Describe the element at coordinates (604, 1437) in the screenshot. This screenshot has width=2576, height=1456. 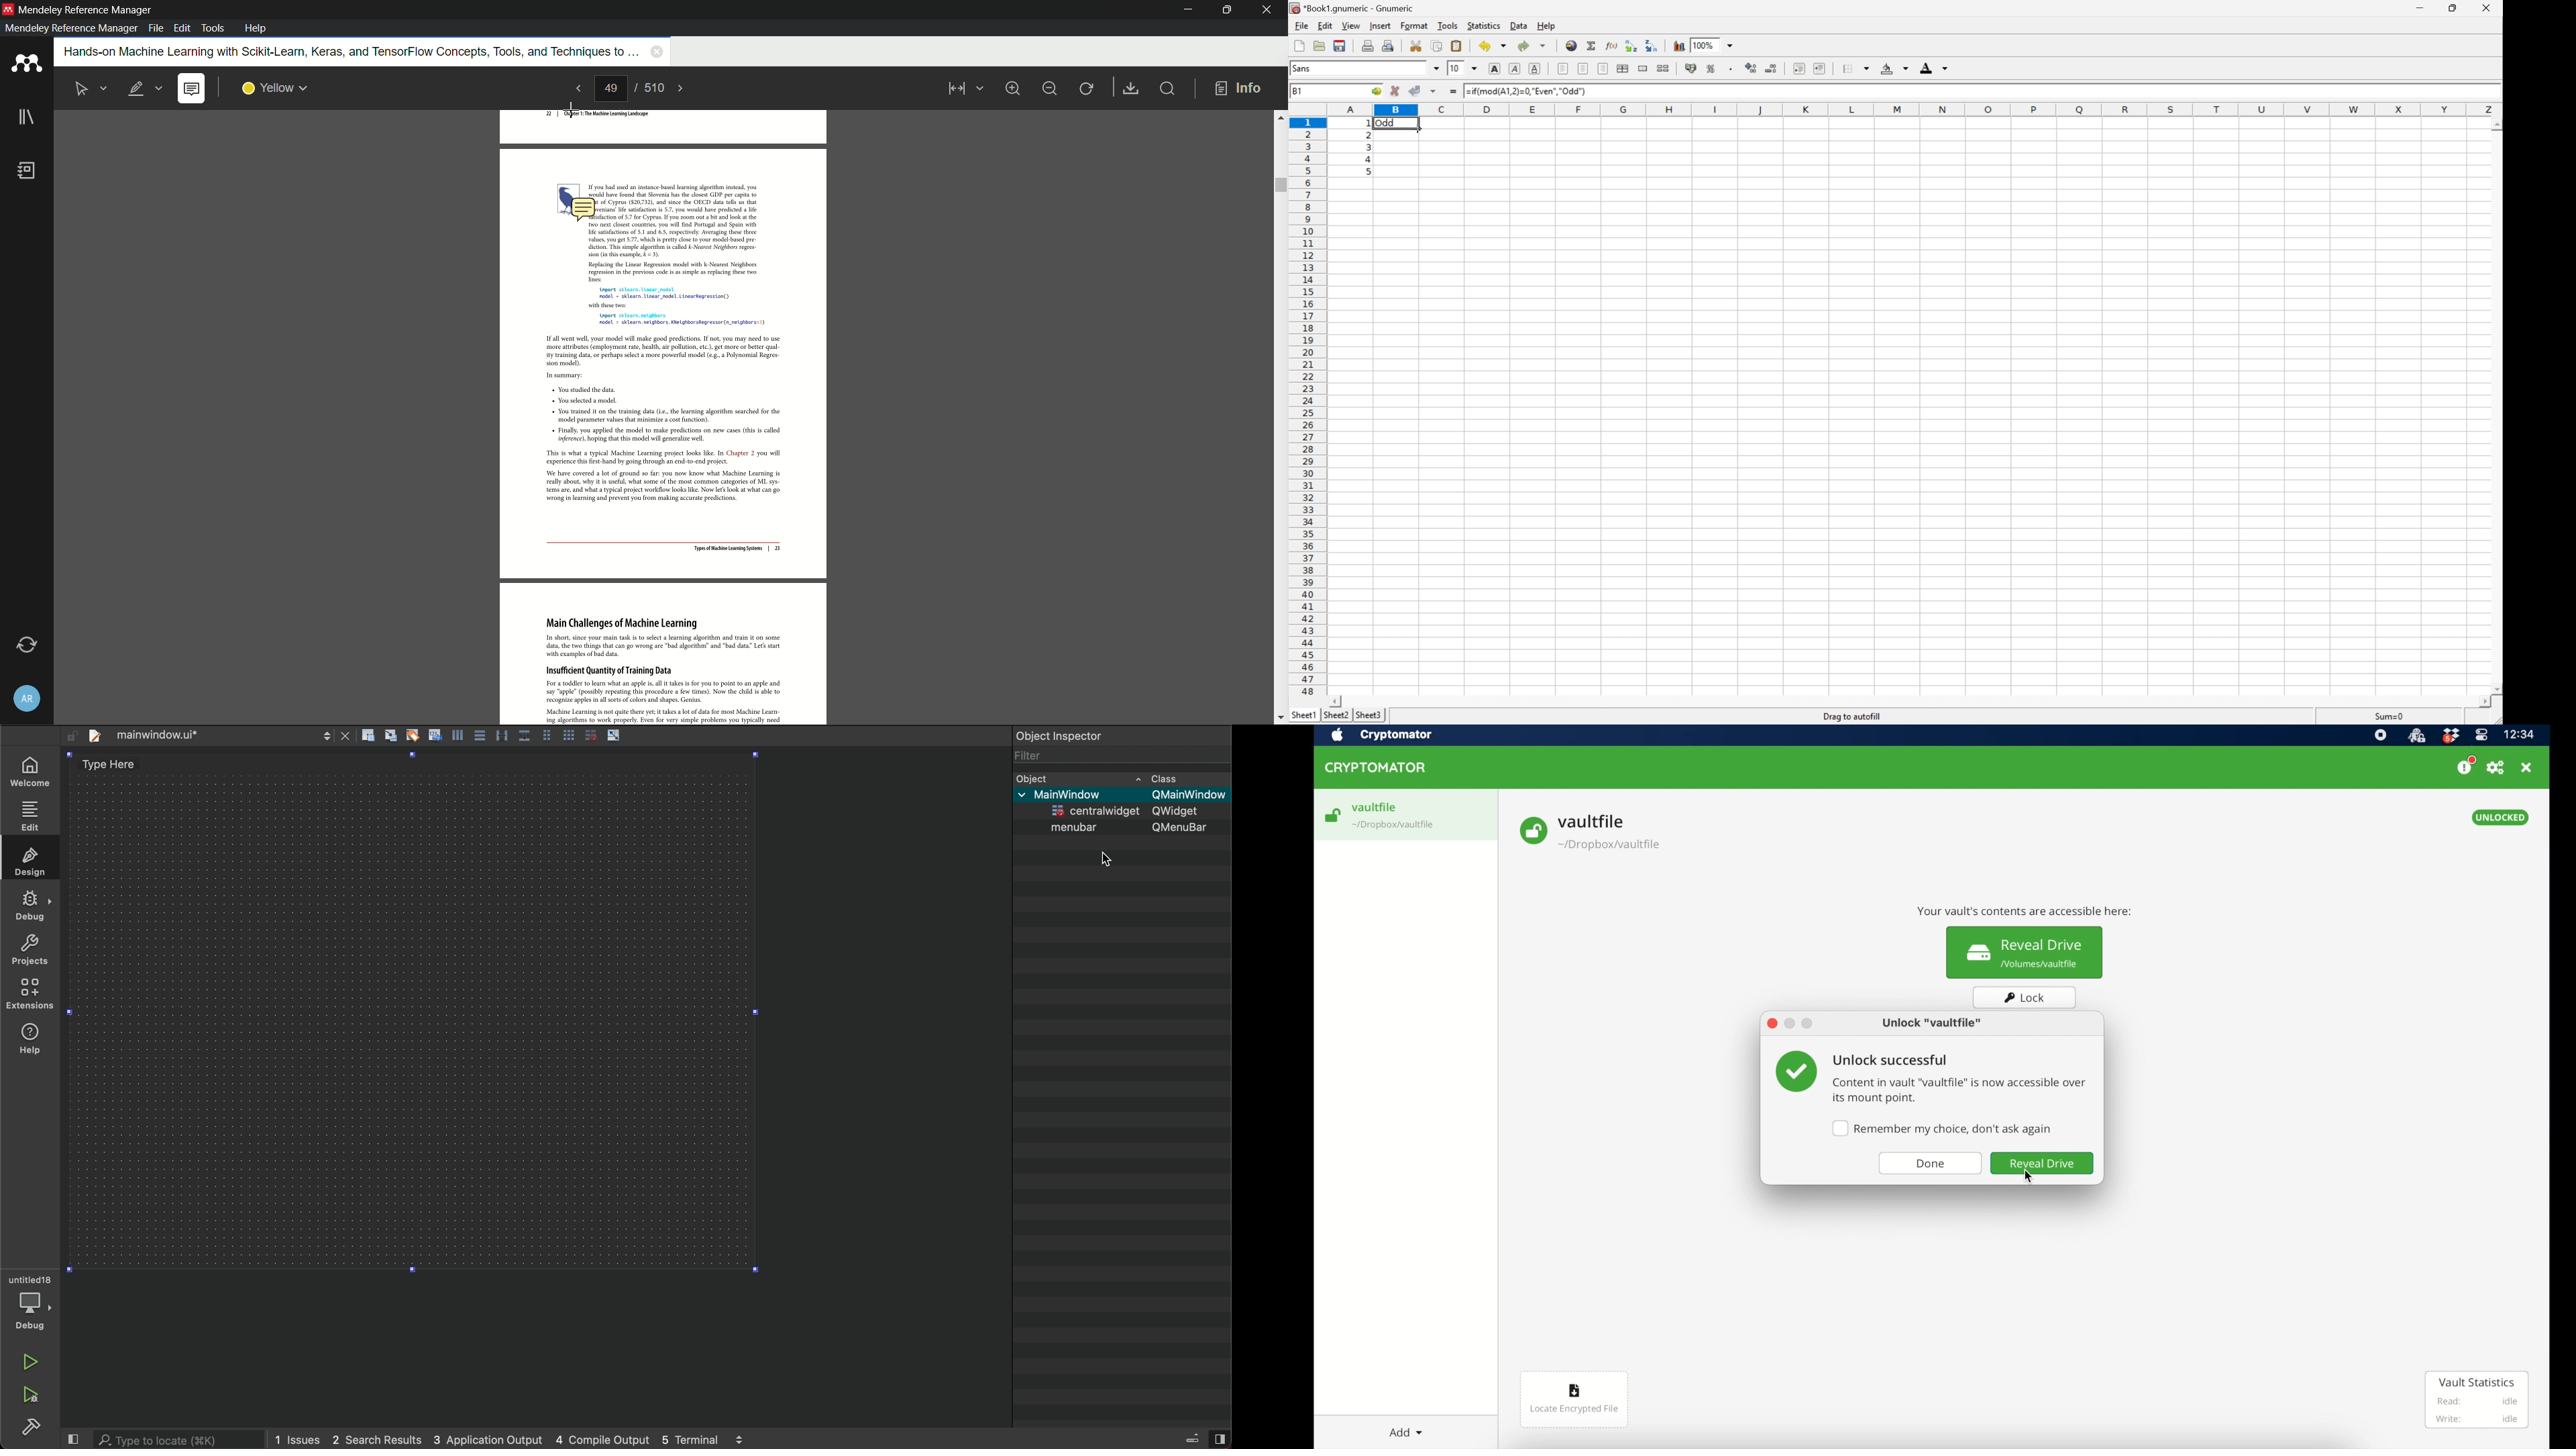
I see `4 couple output` at that location.